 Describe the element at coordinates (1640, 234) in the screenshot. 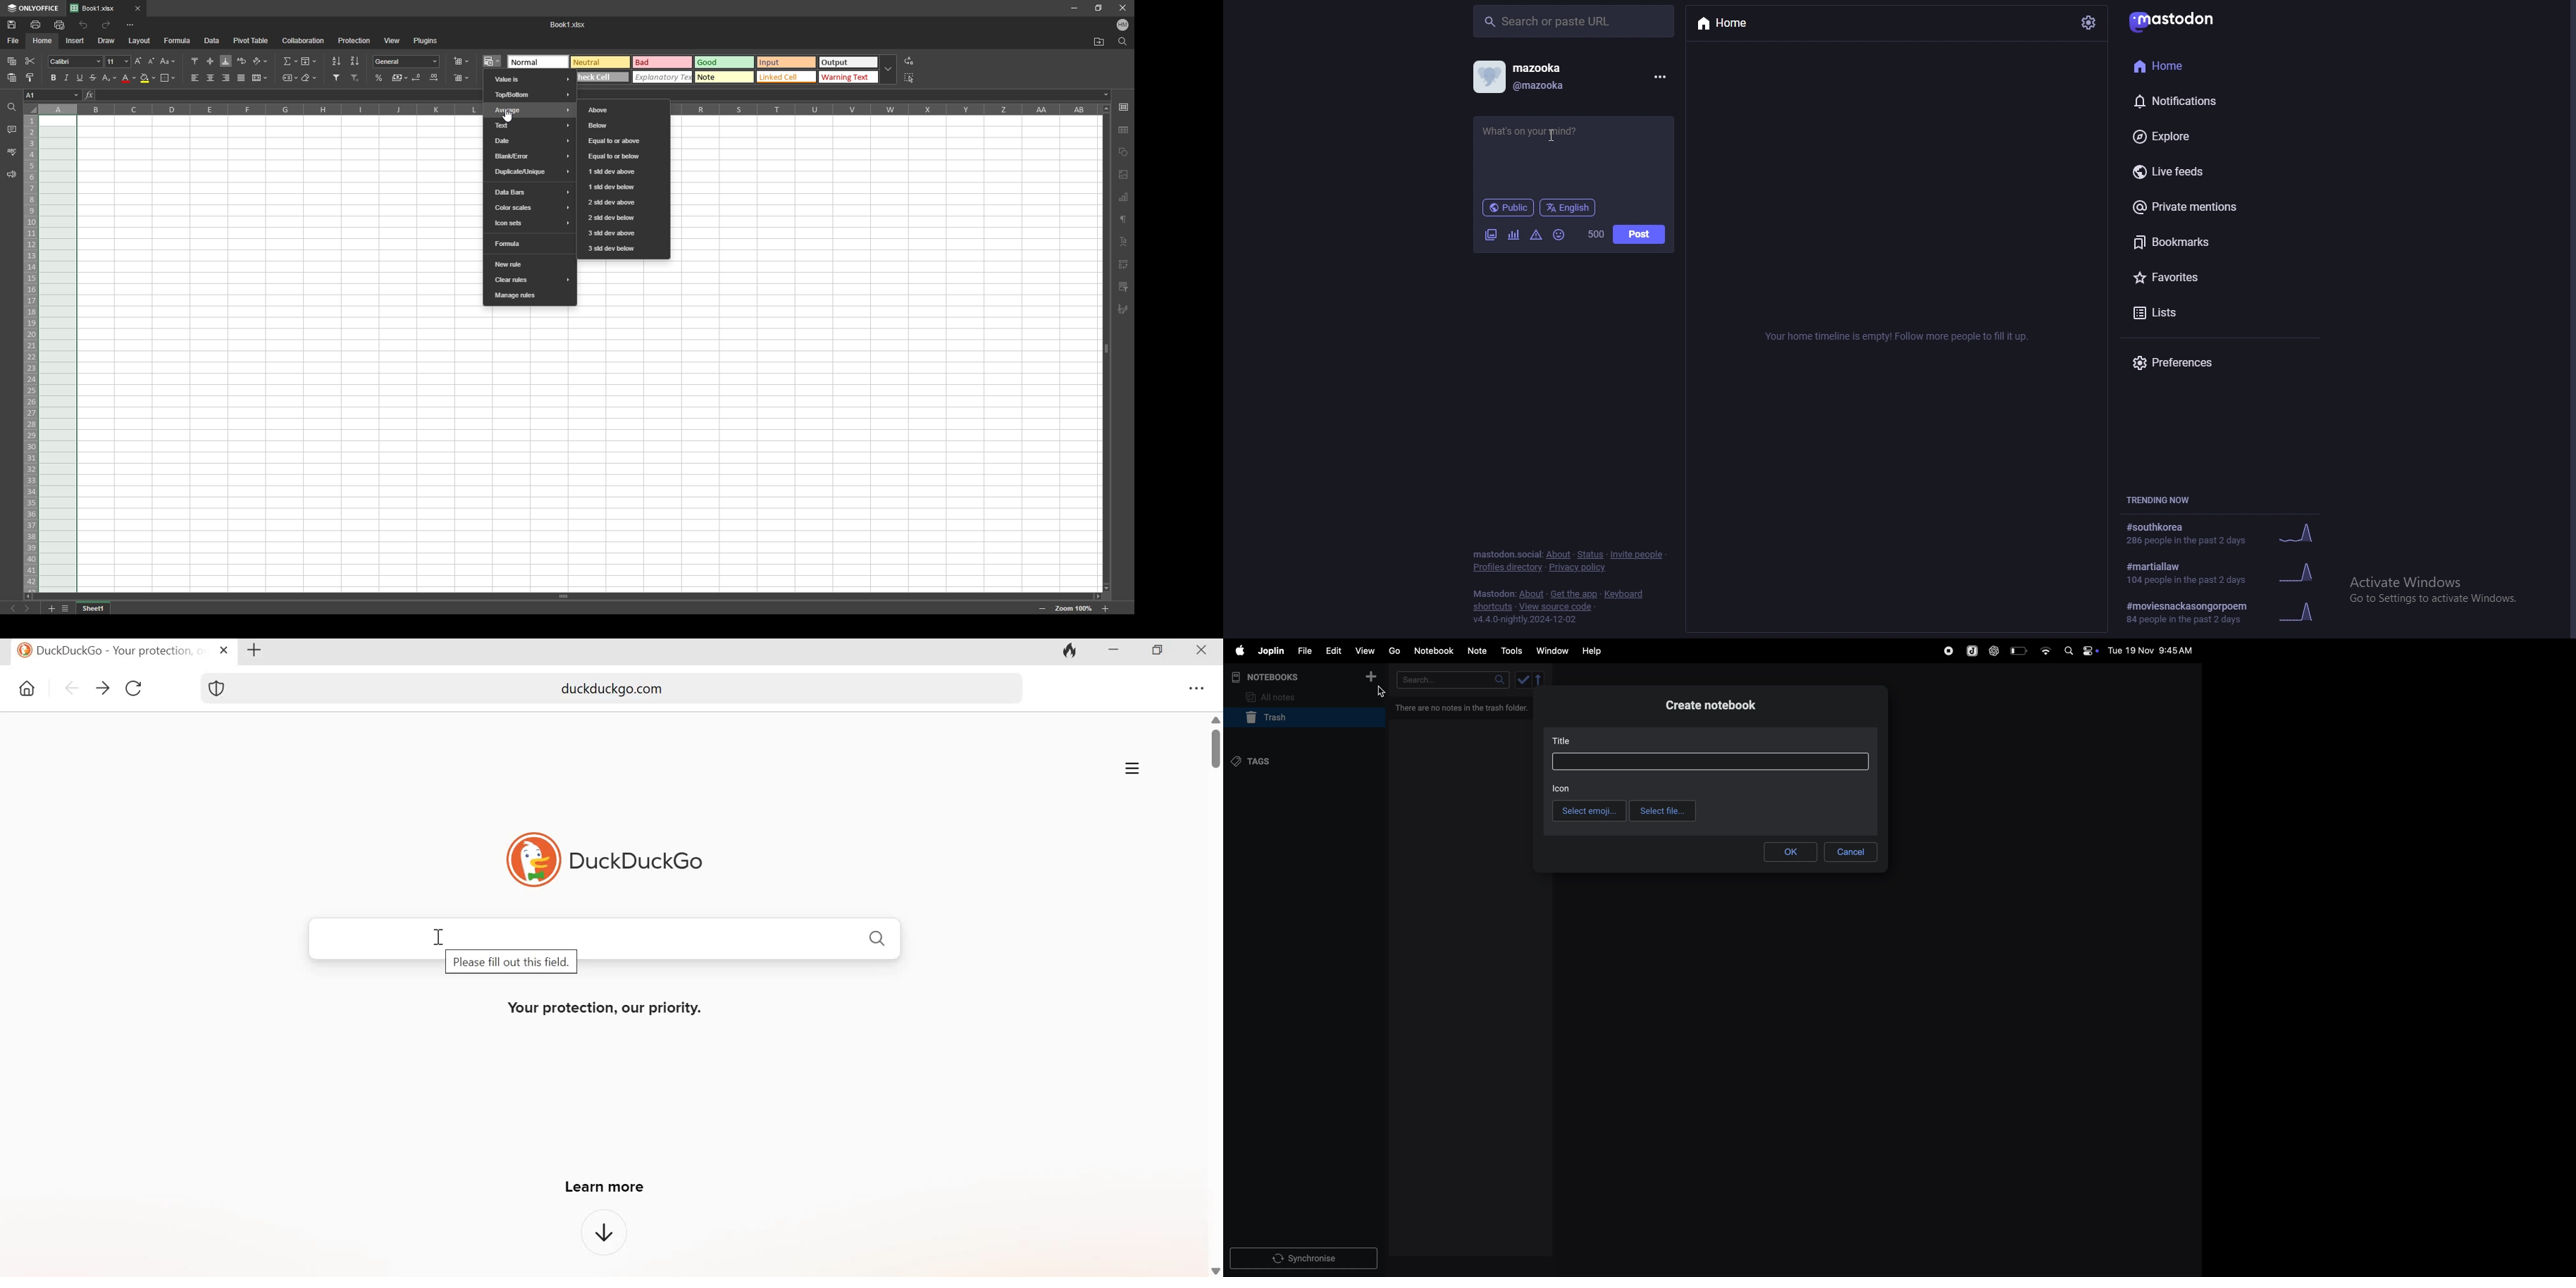

I see `post` at that location.